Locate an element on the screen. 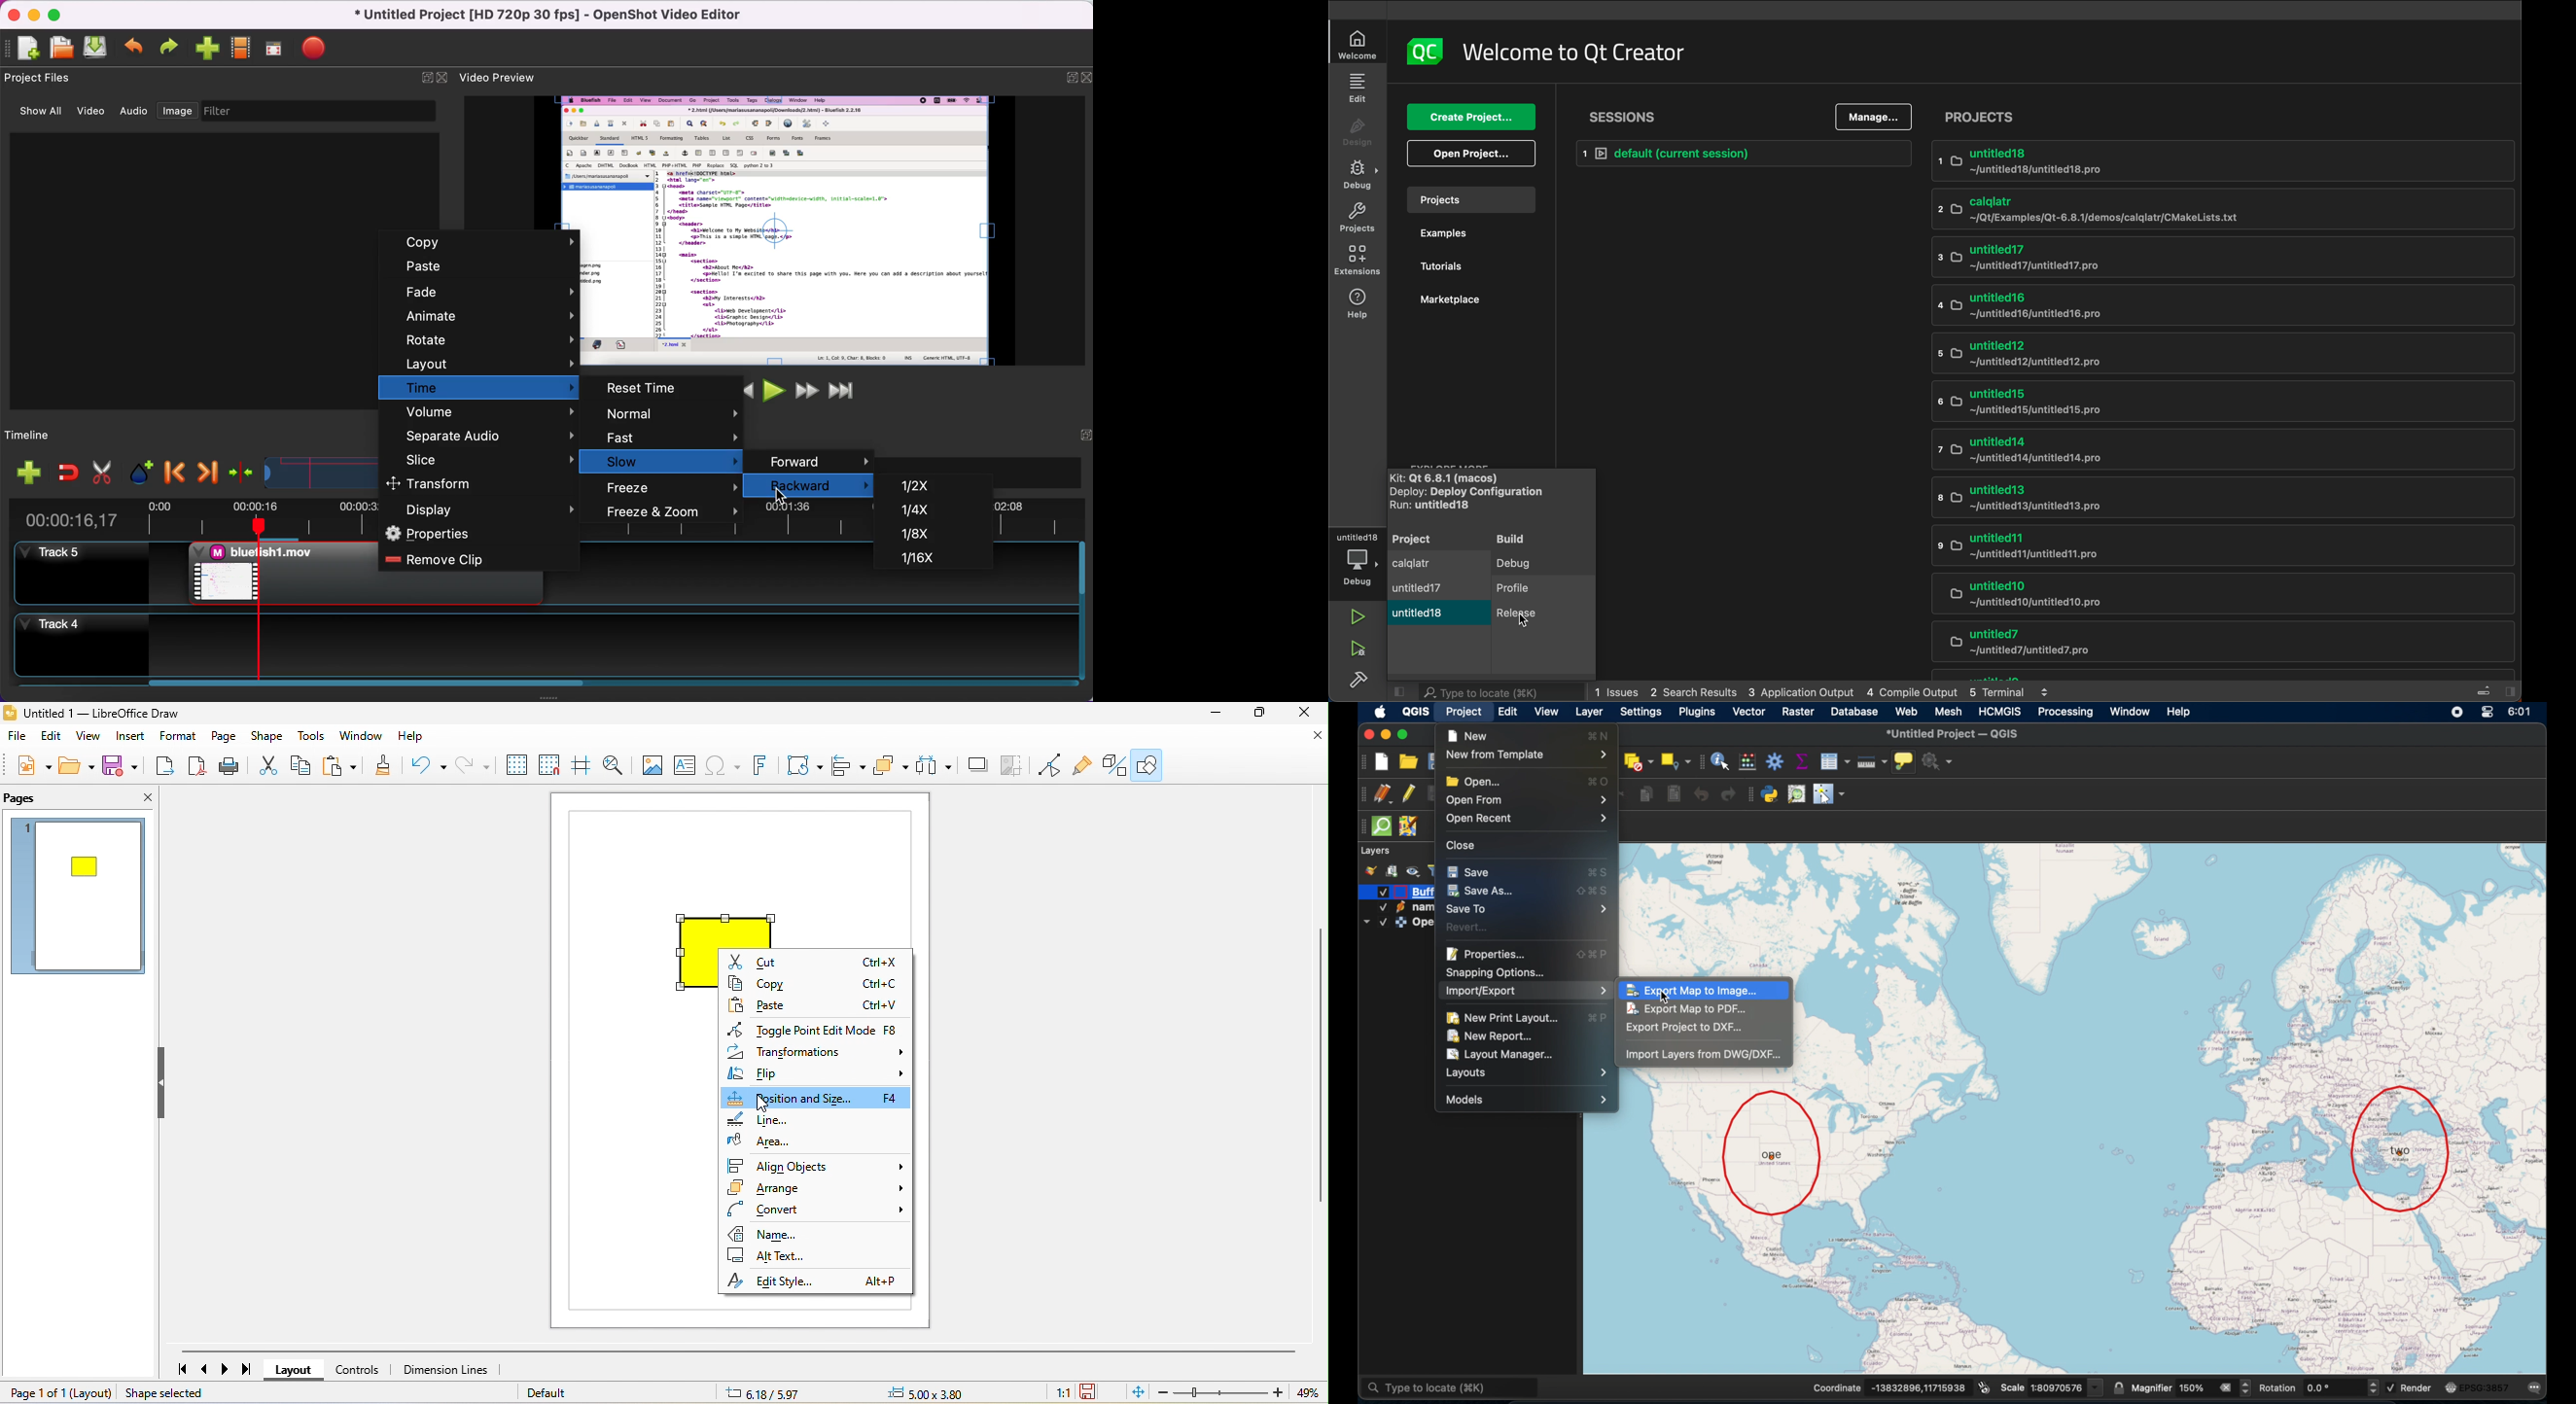  edit style is located at coordinates (814, 1280).